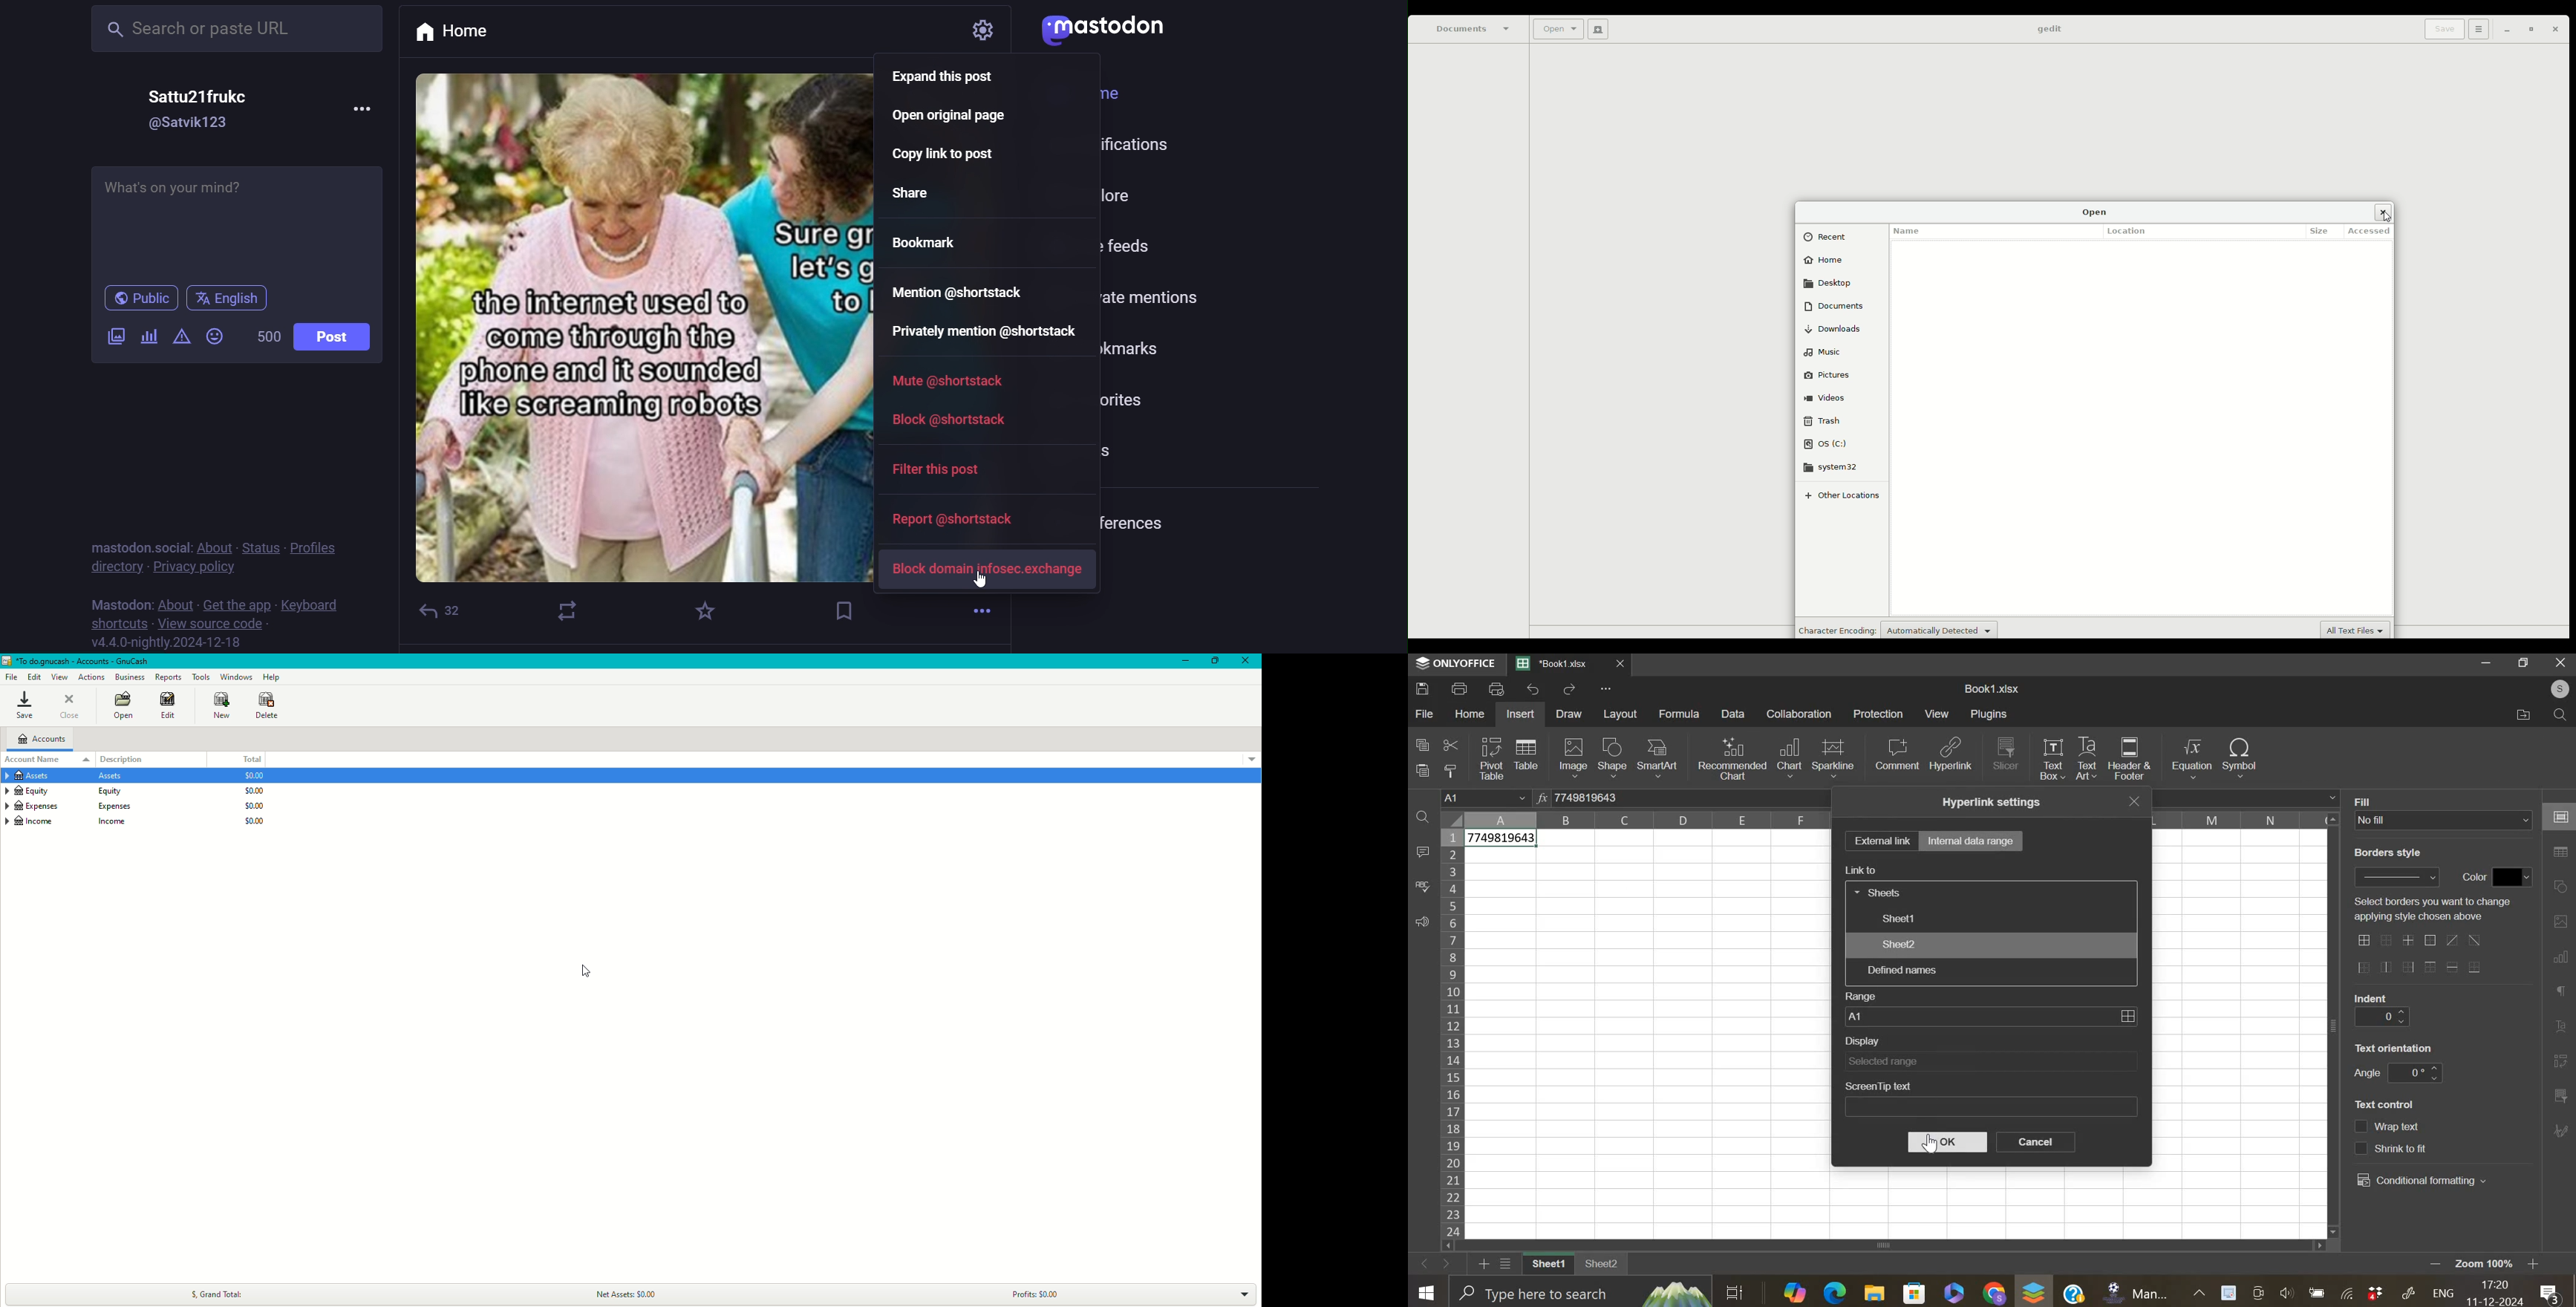 This screenshot has width=2576, height=1316. Describe the element at coordinates (1881, 840) in the screenshot. I see `external link` at that location.